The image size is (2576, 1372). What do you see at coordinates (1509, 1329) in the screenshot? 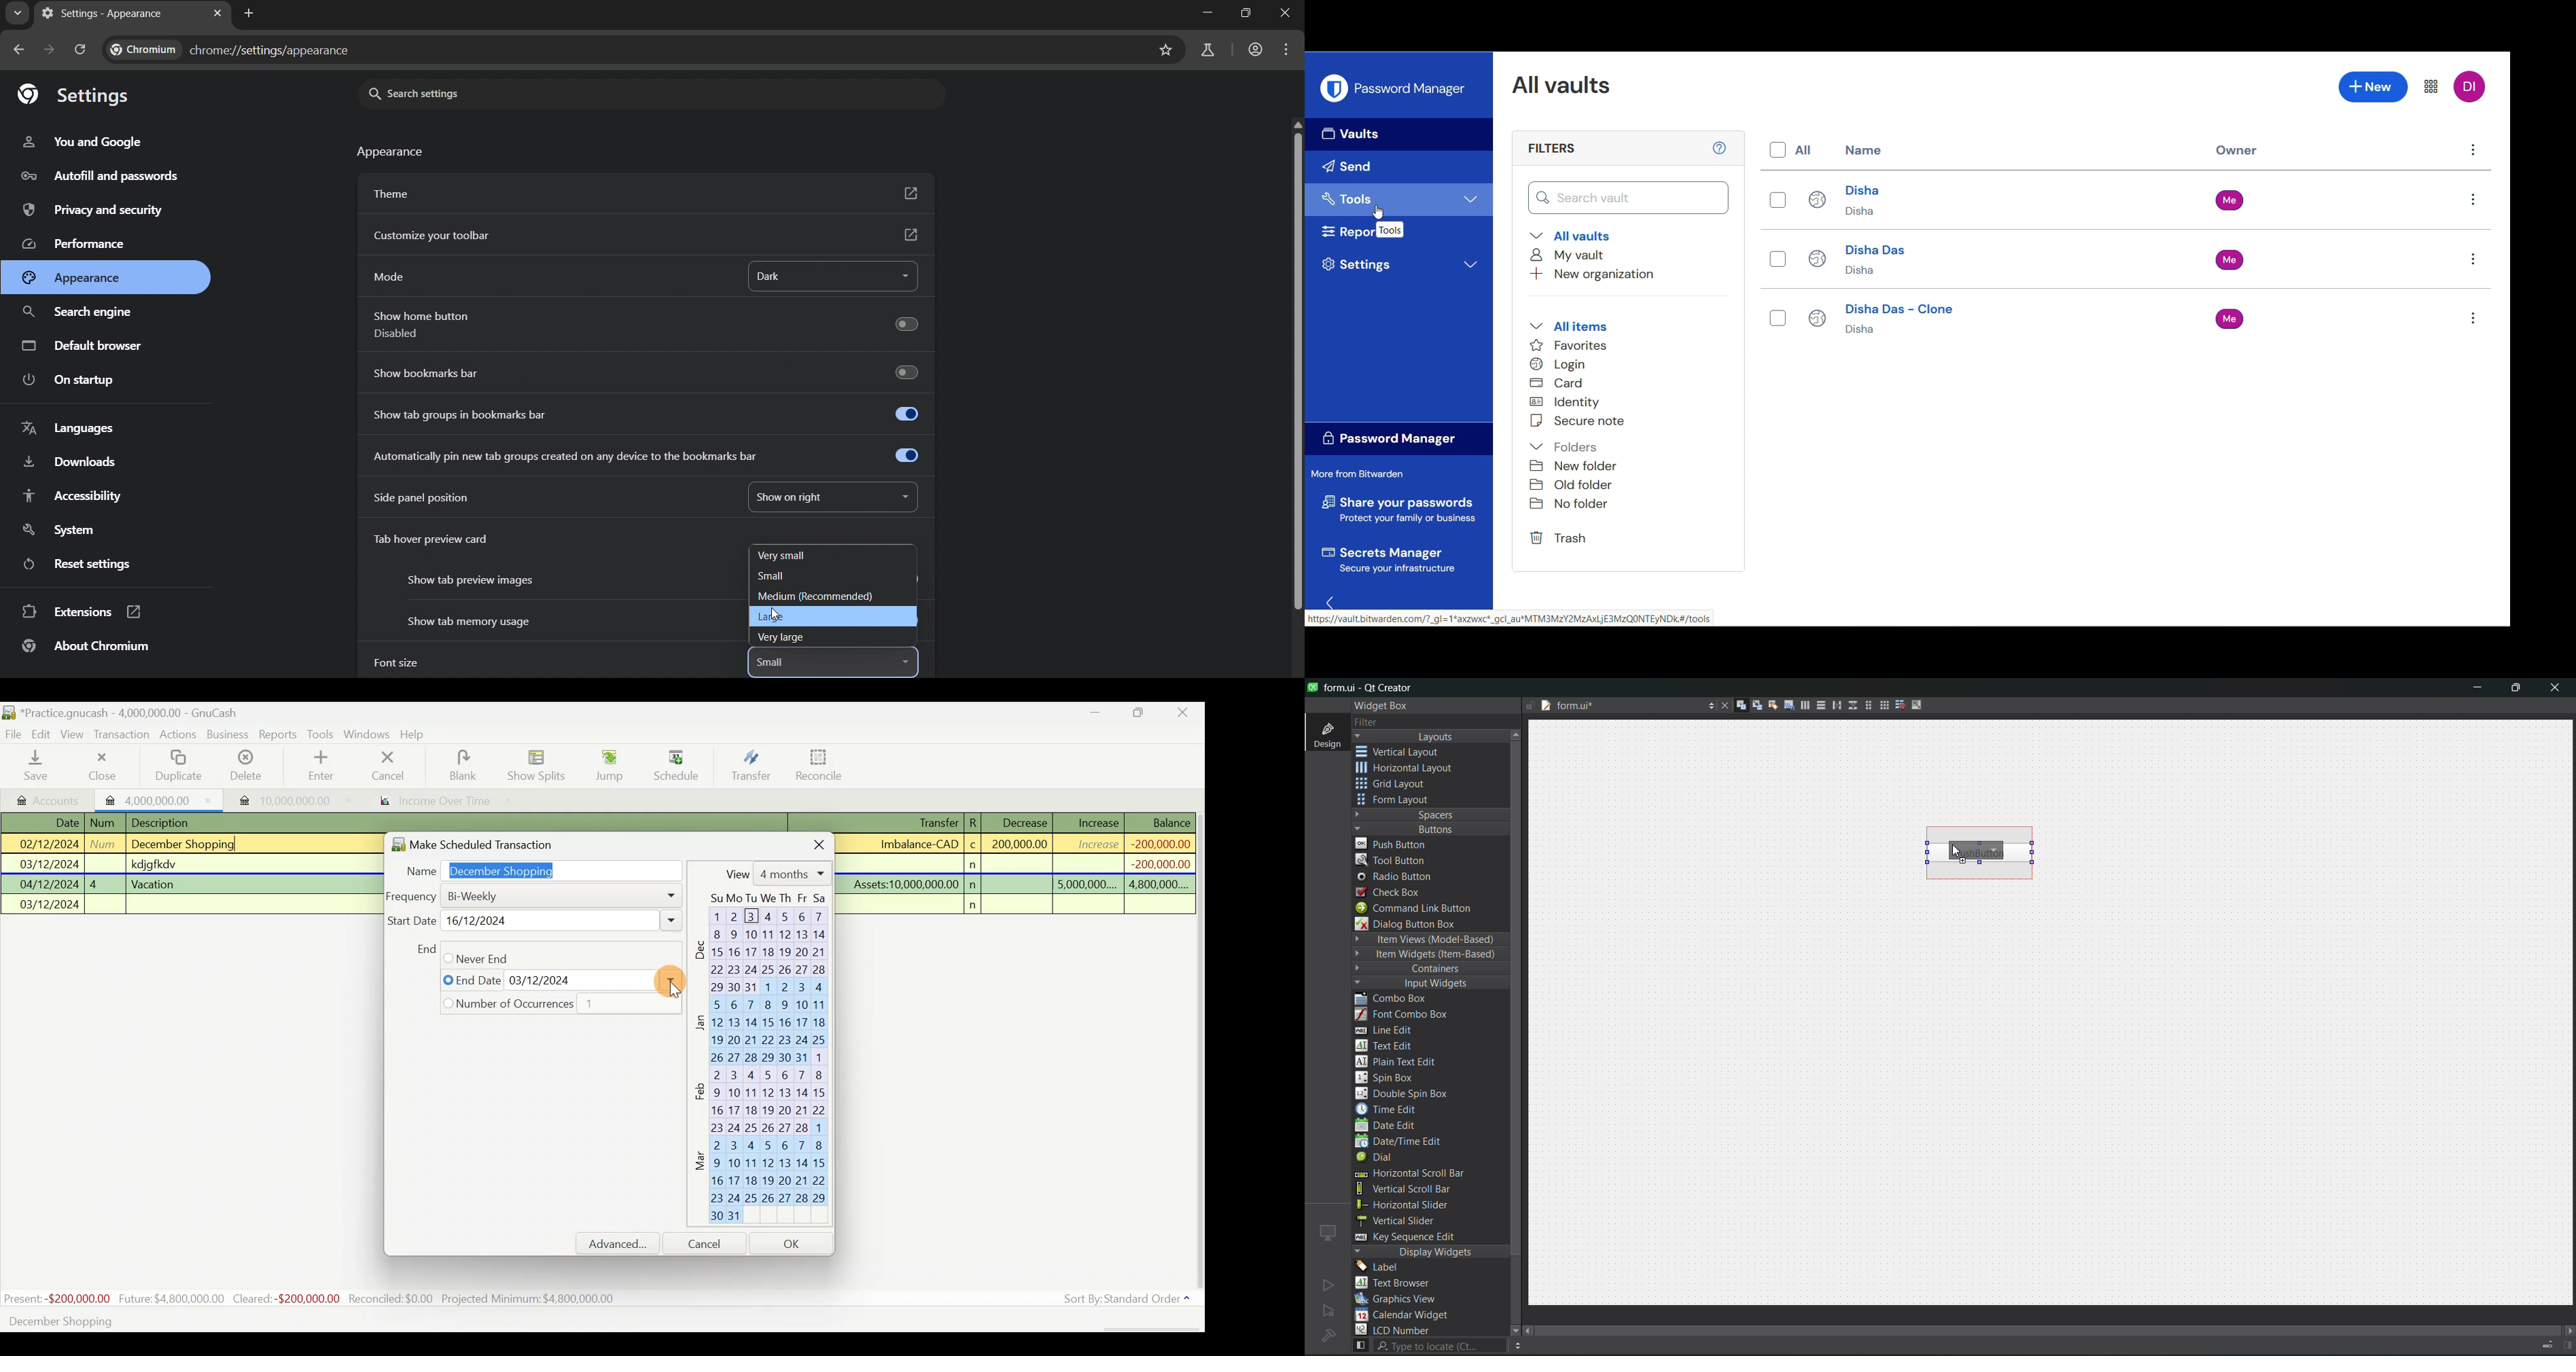
I see `move down` at bounding box center [1509, 1329].